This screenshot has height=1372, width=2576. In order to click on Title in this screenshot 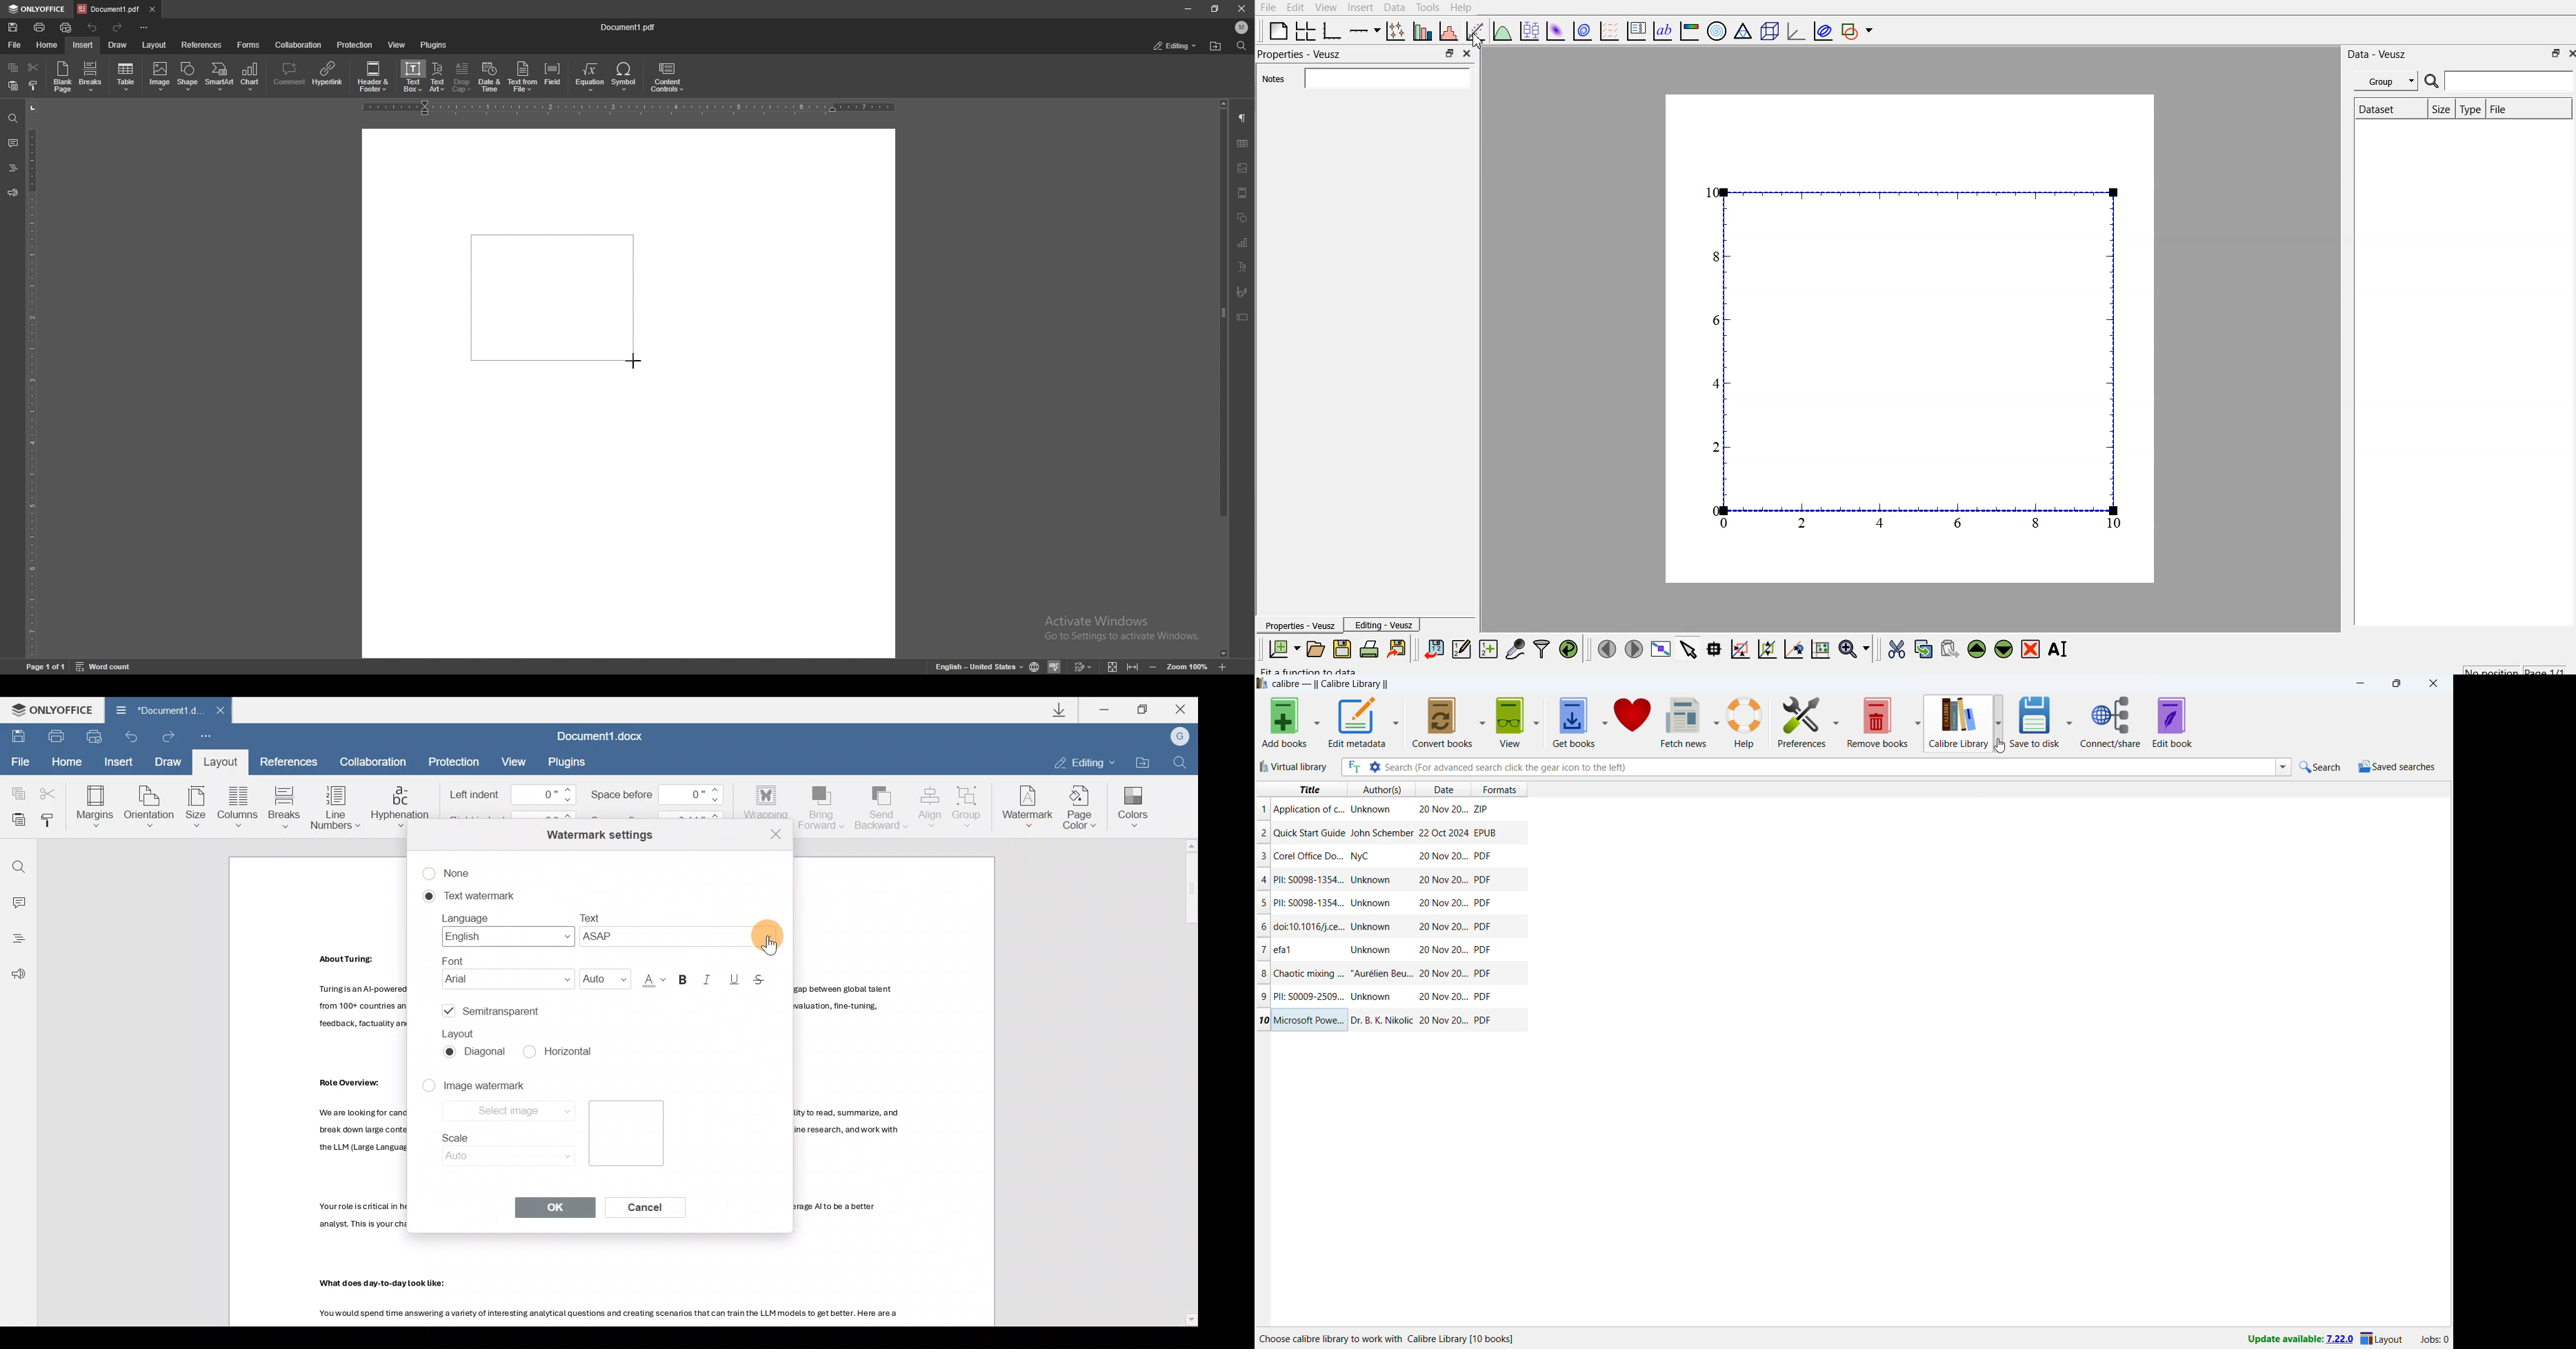, I will do `click(1309, 972)`.